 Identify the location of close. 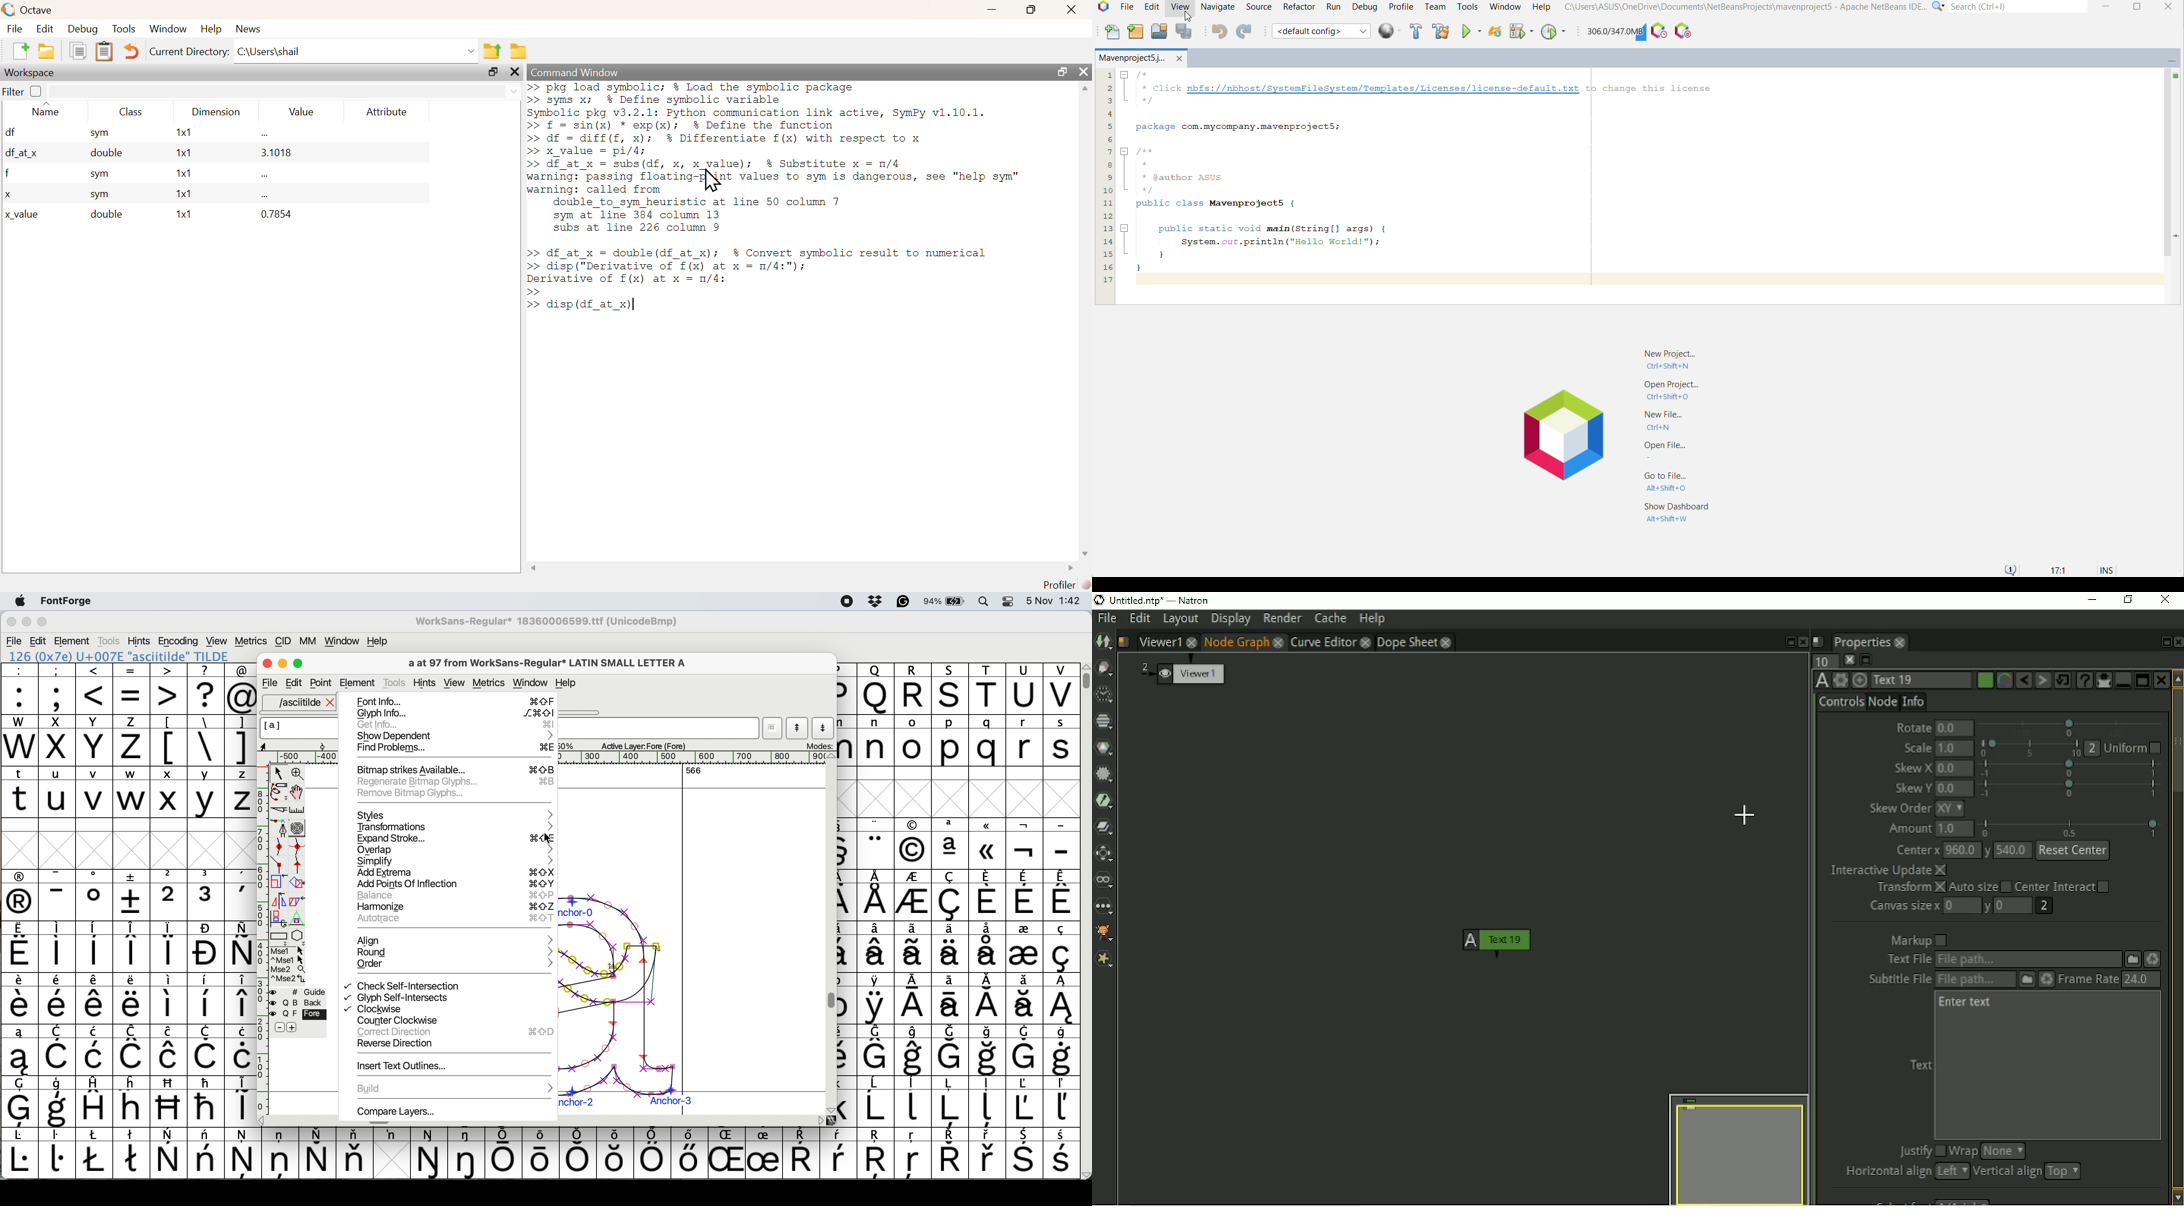
(11, 623).